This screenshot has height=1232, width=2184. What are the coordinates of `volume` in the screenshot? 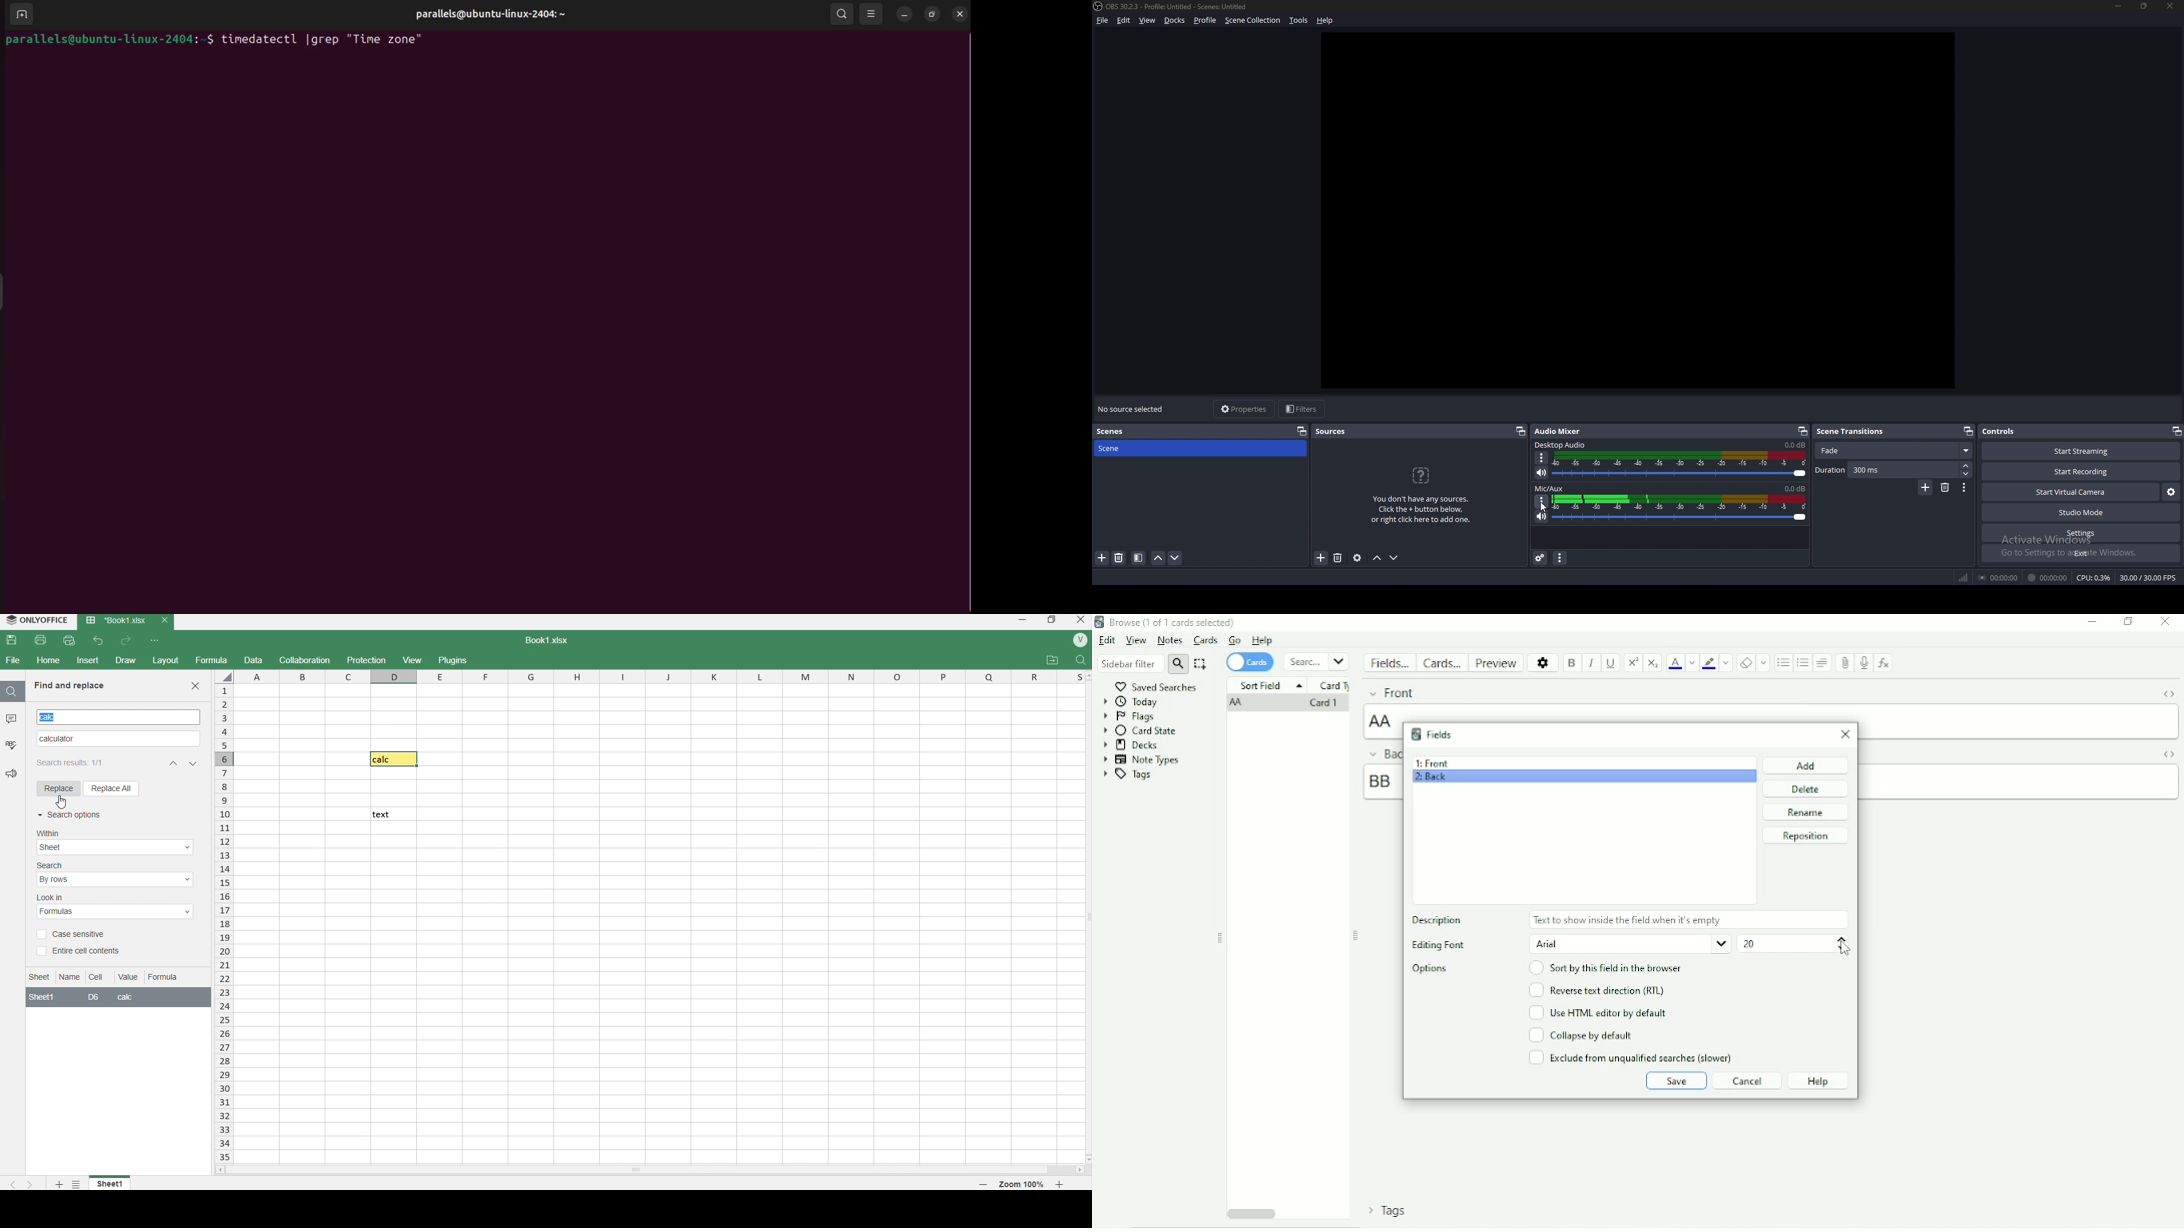 It's located at (1795, 489).